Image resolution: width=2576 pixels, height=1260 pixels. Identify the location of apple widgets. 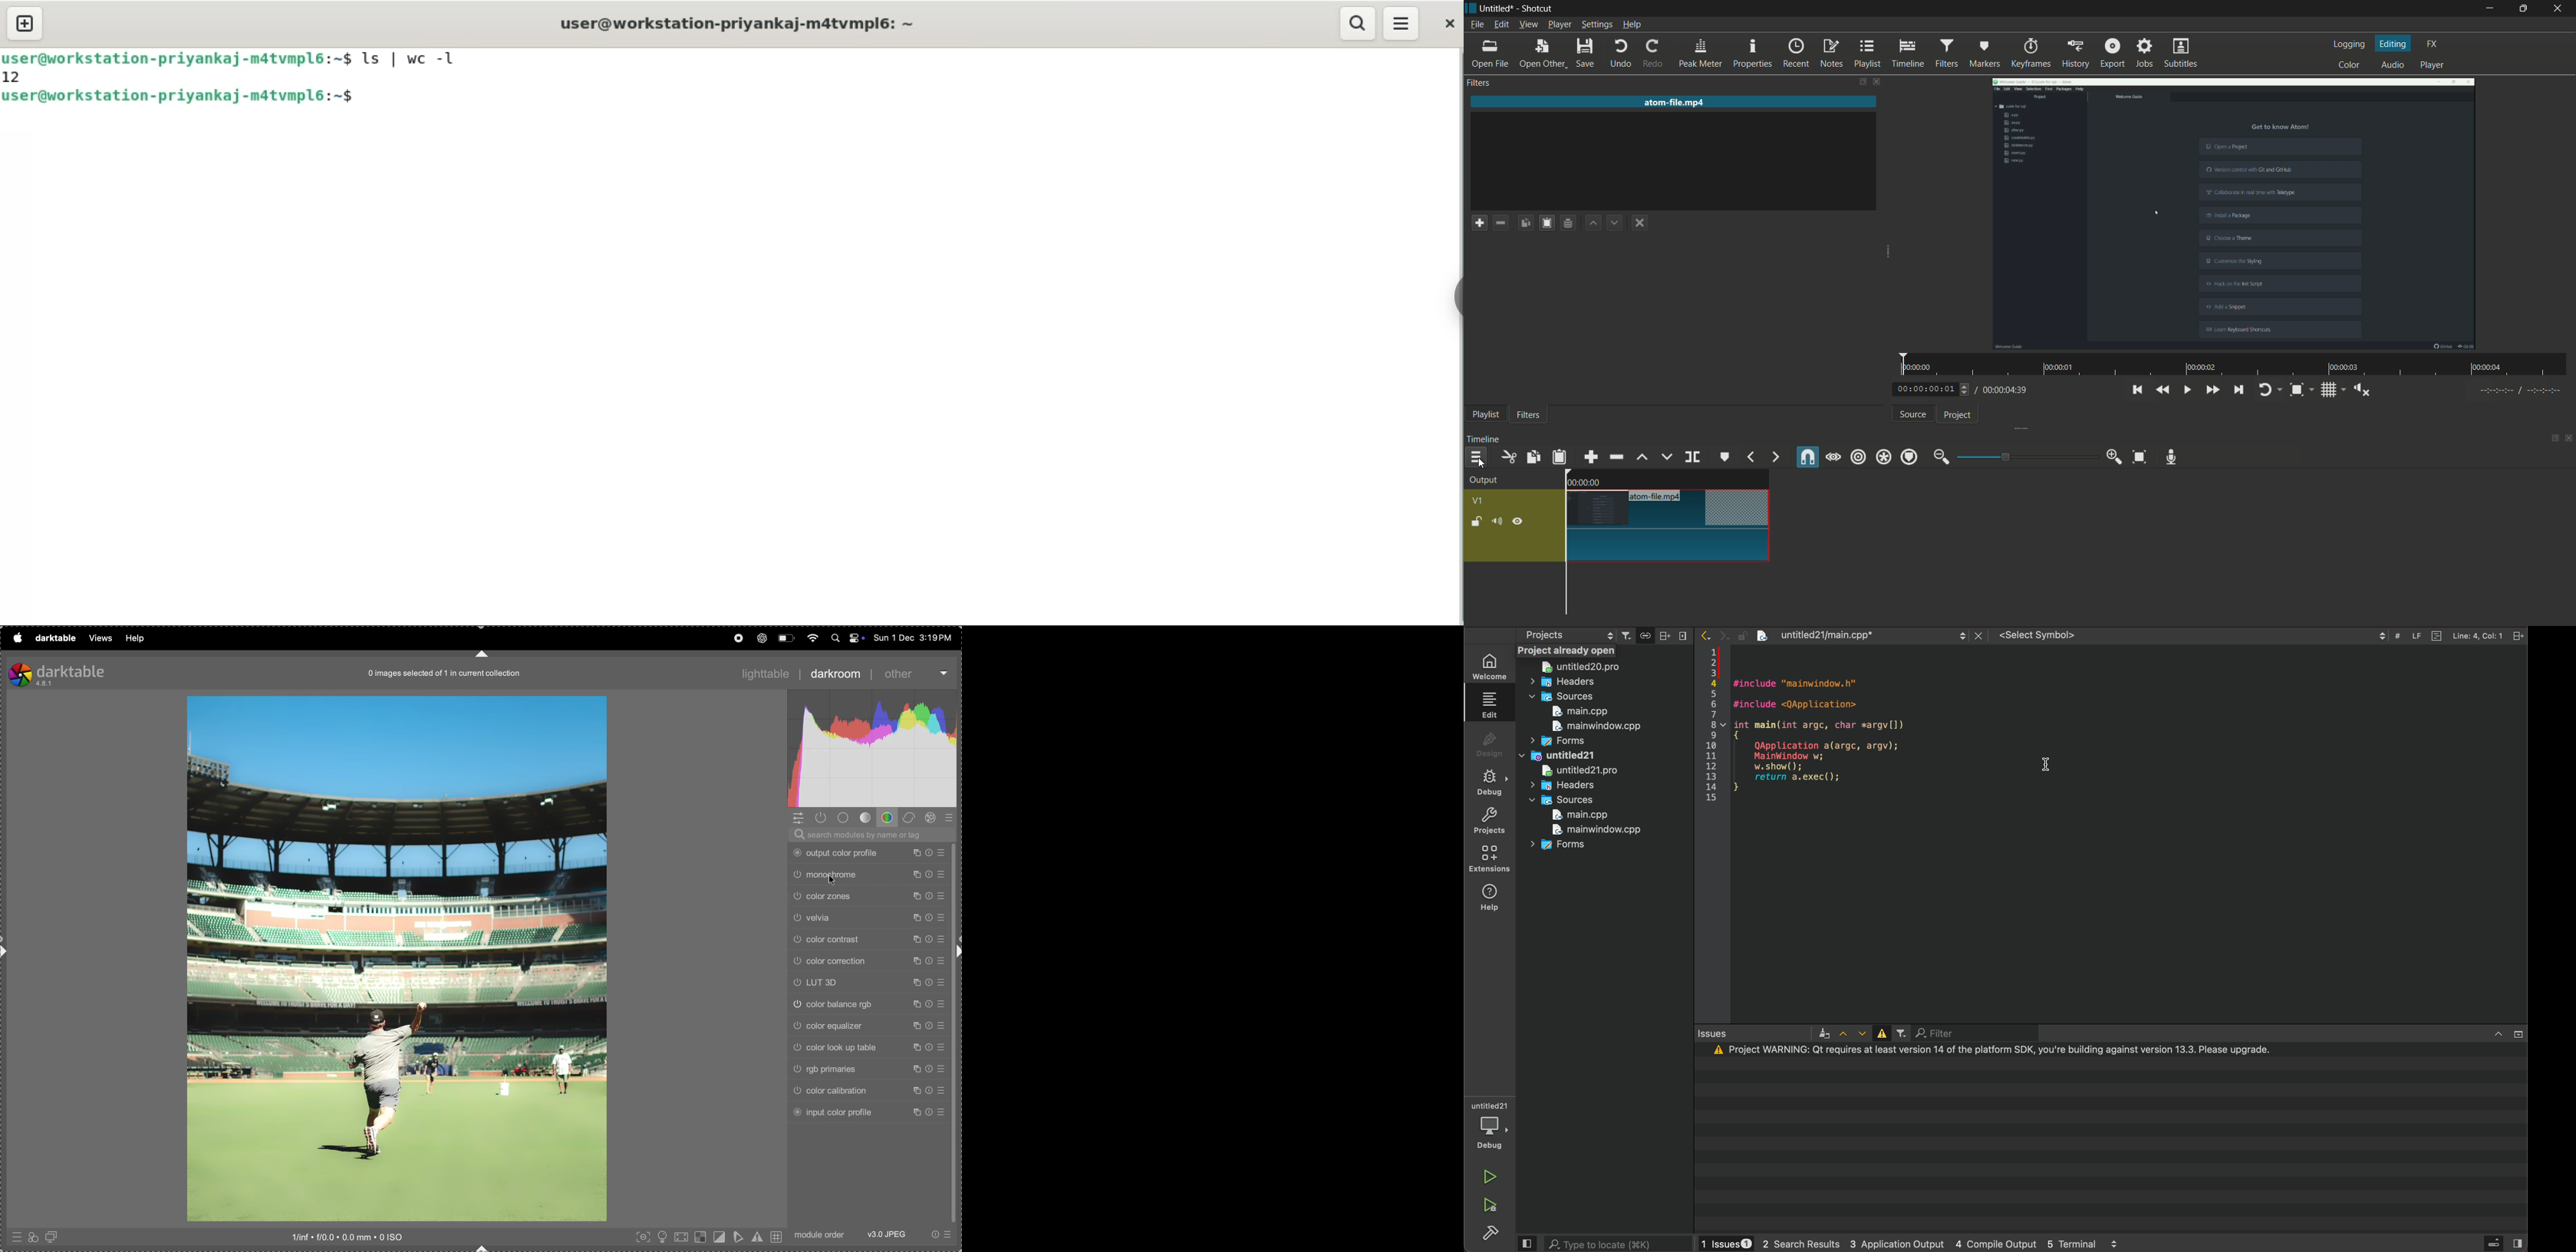
(847, 638).